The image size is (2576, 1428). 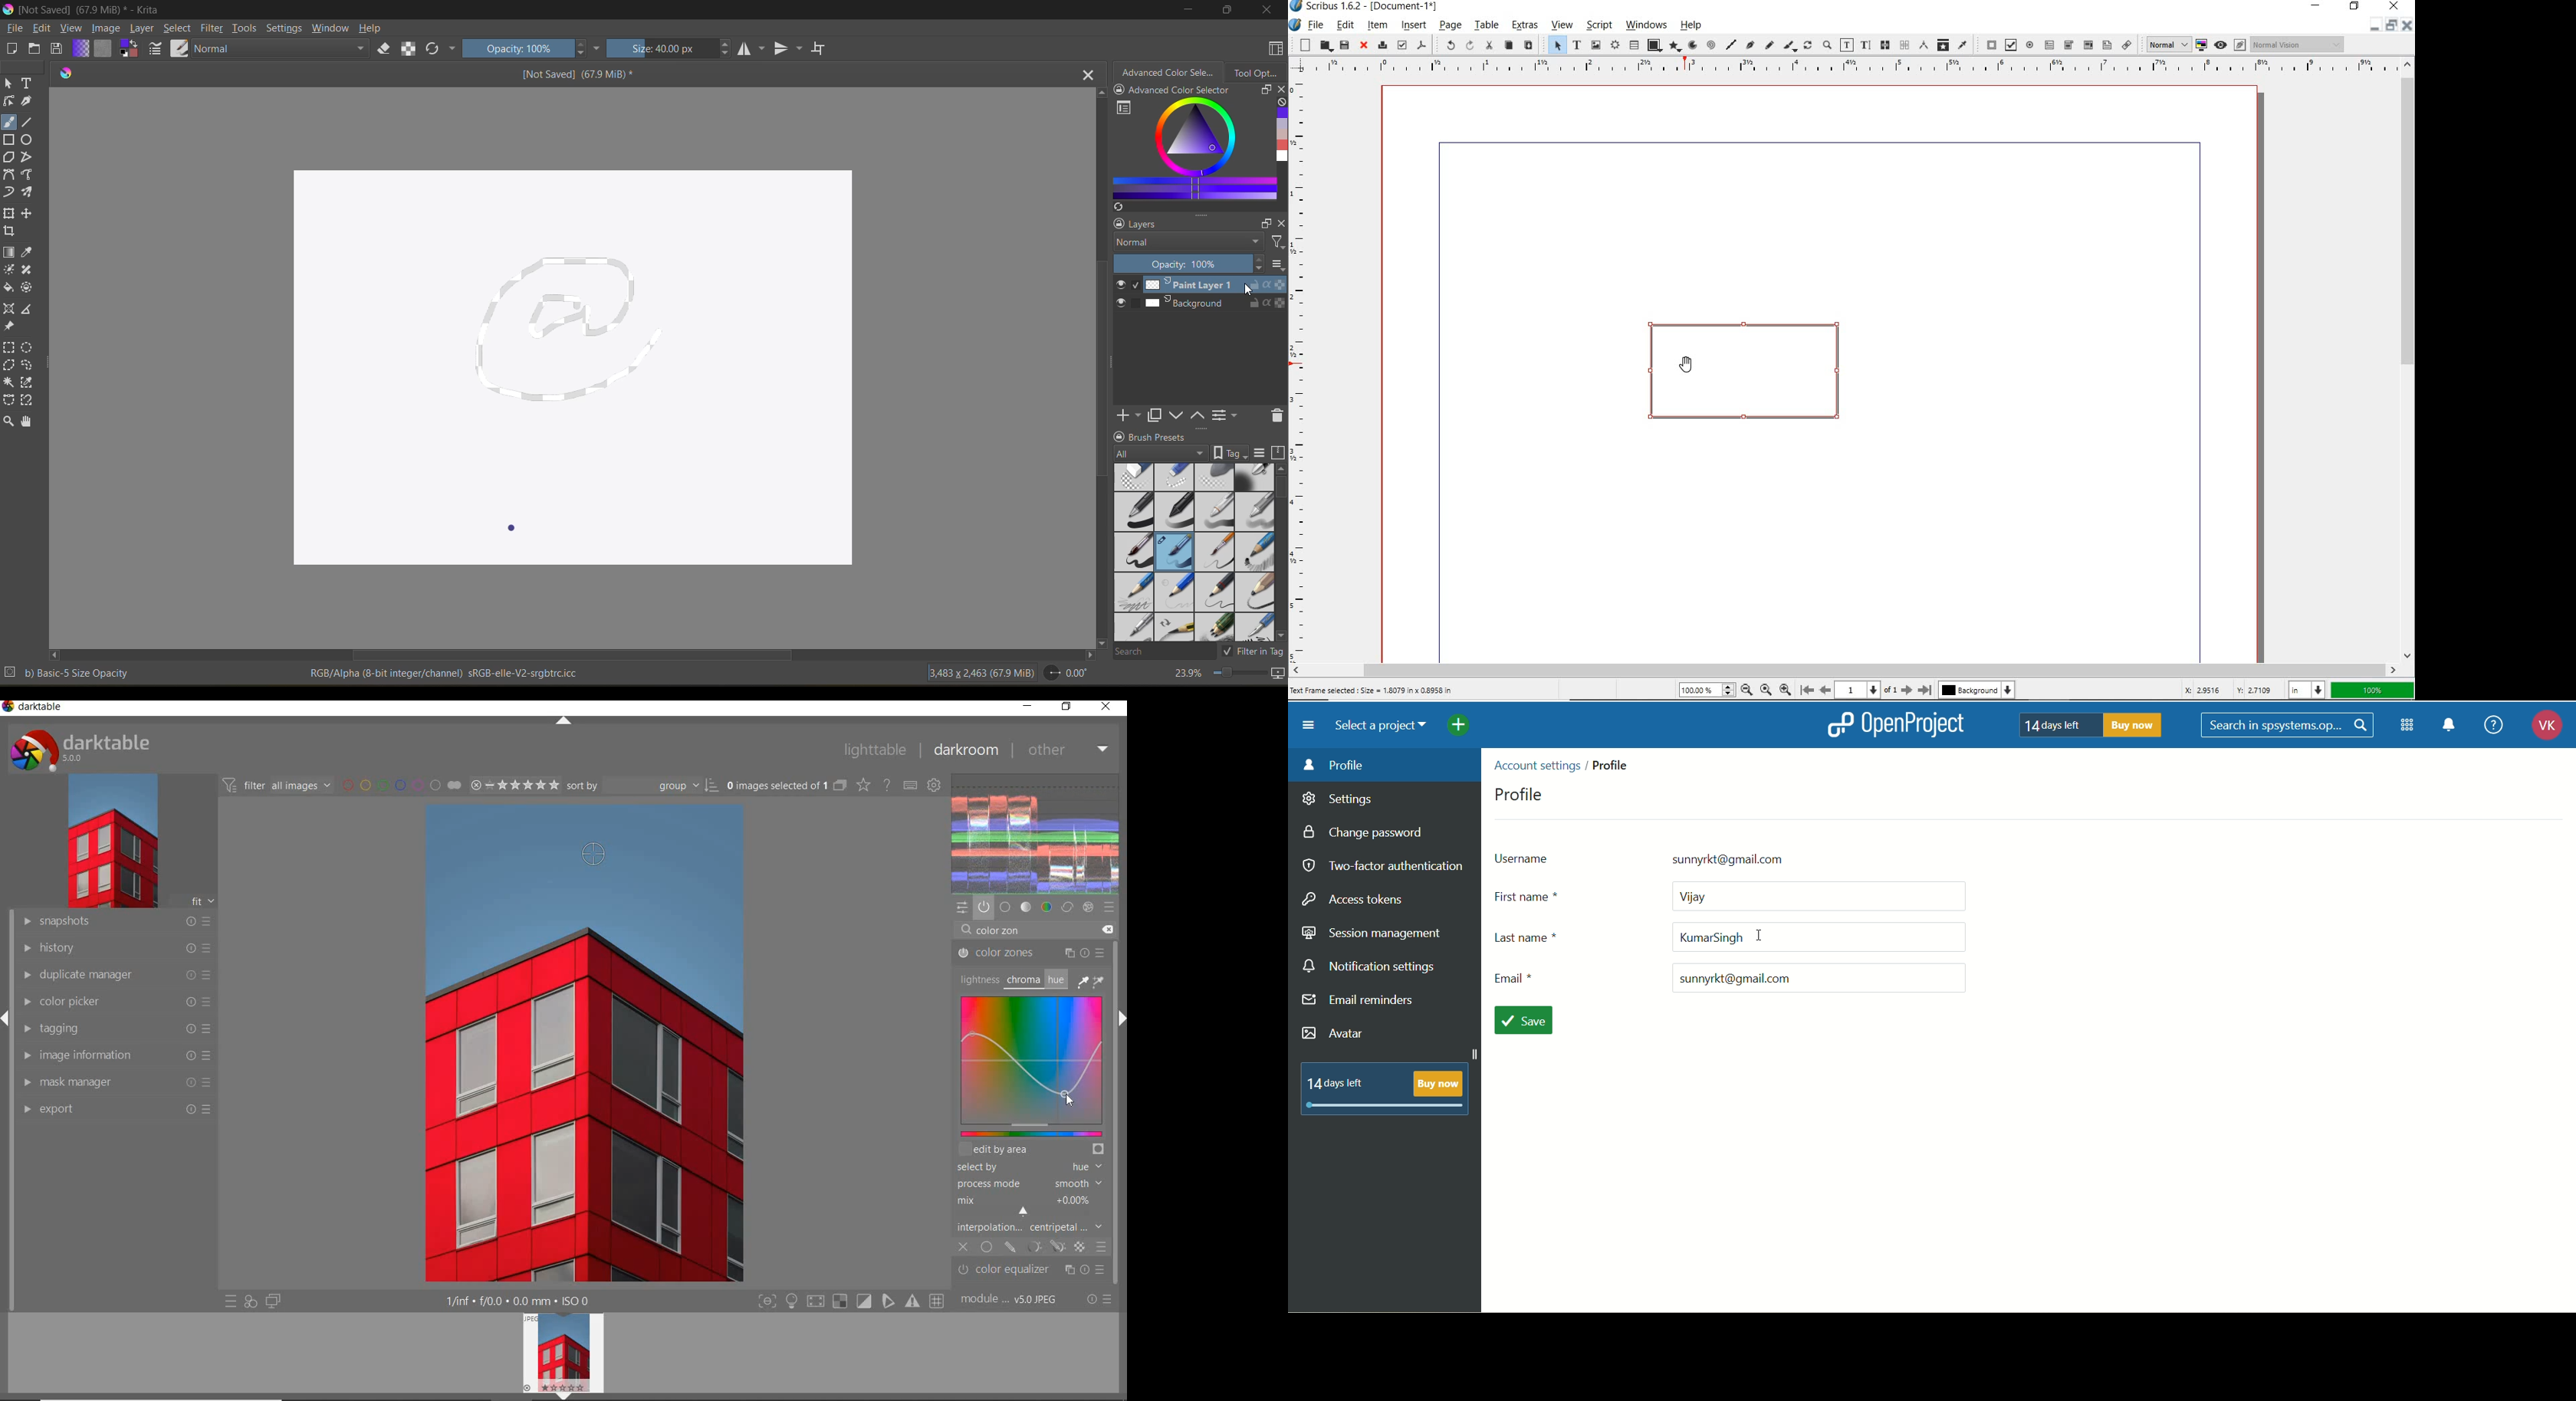 I want to click on scrollbar, so click(x=1845, y=670).